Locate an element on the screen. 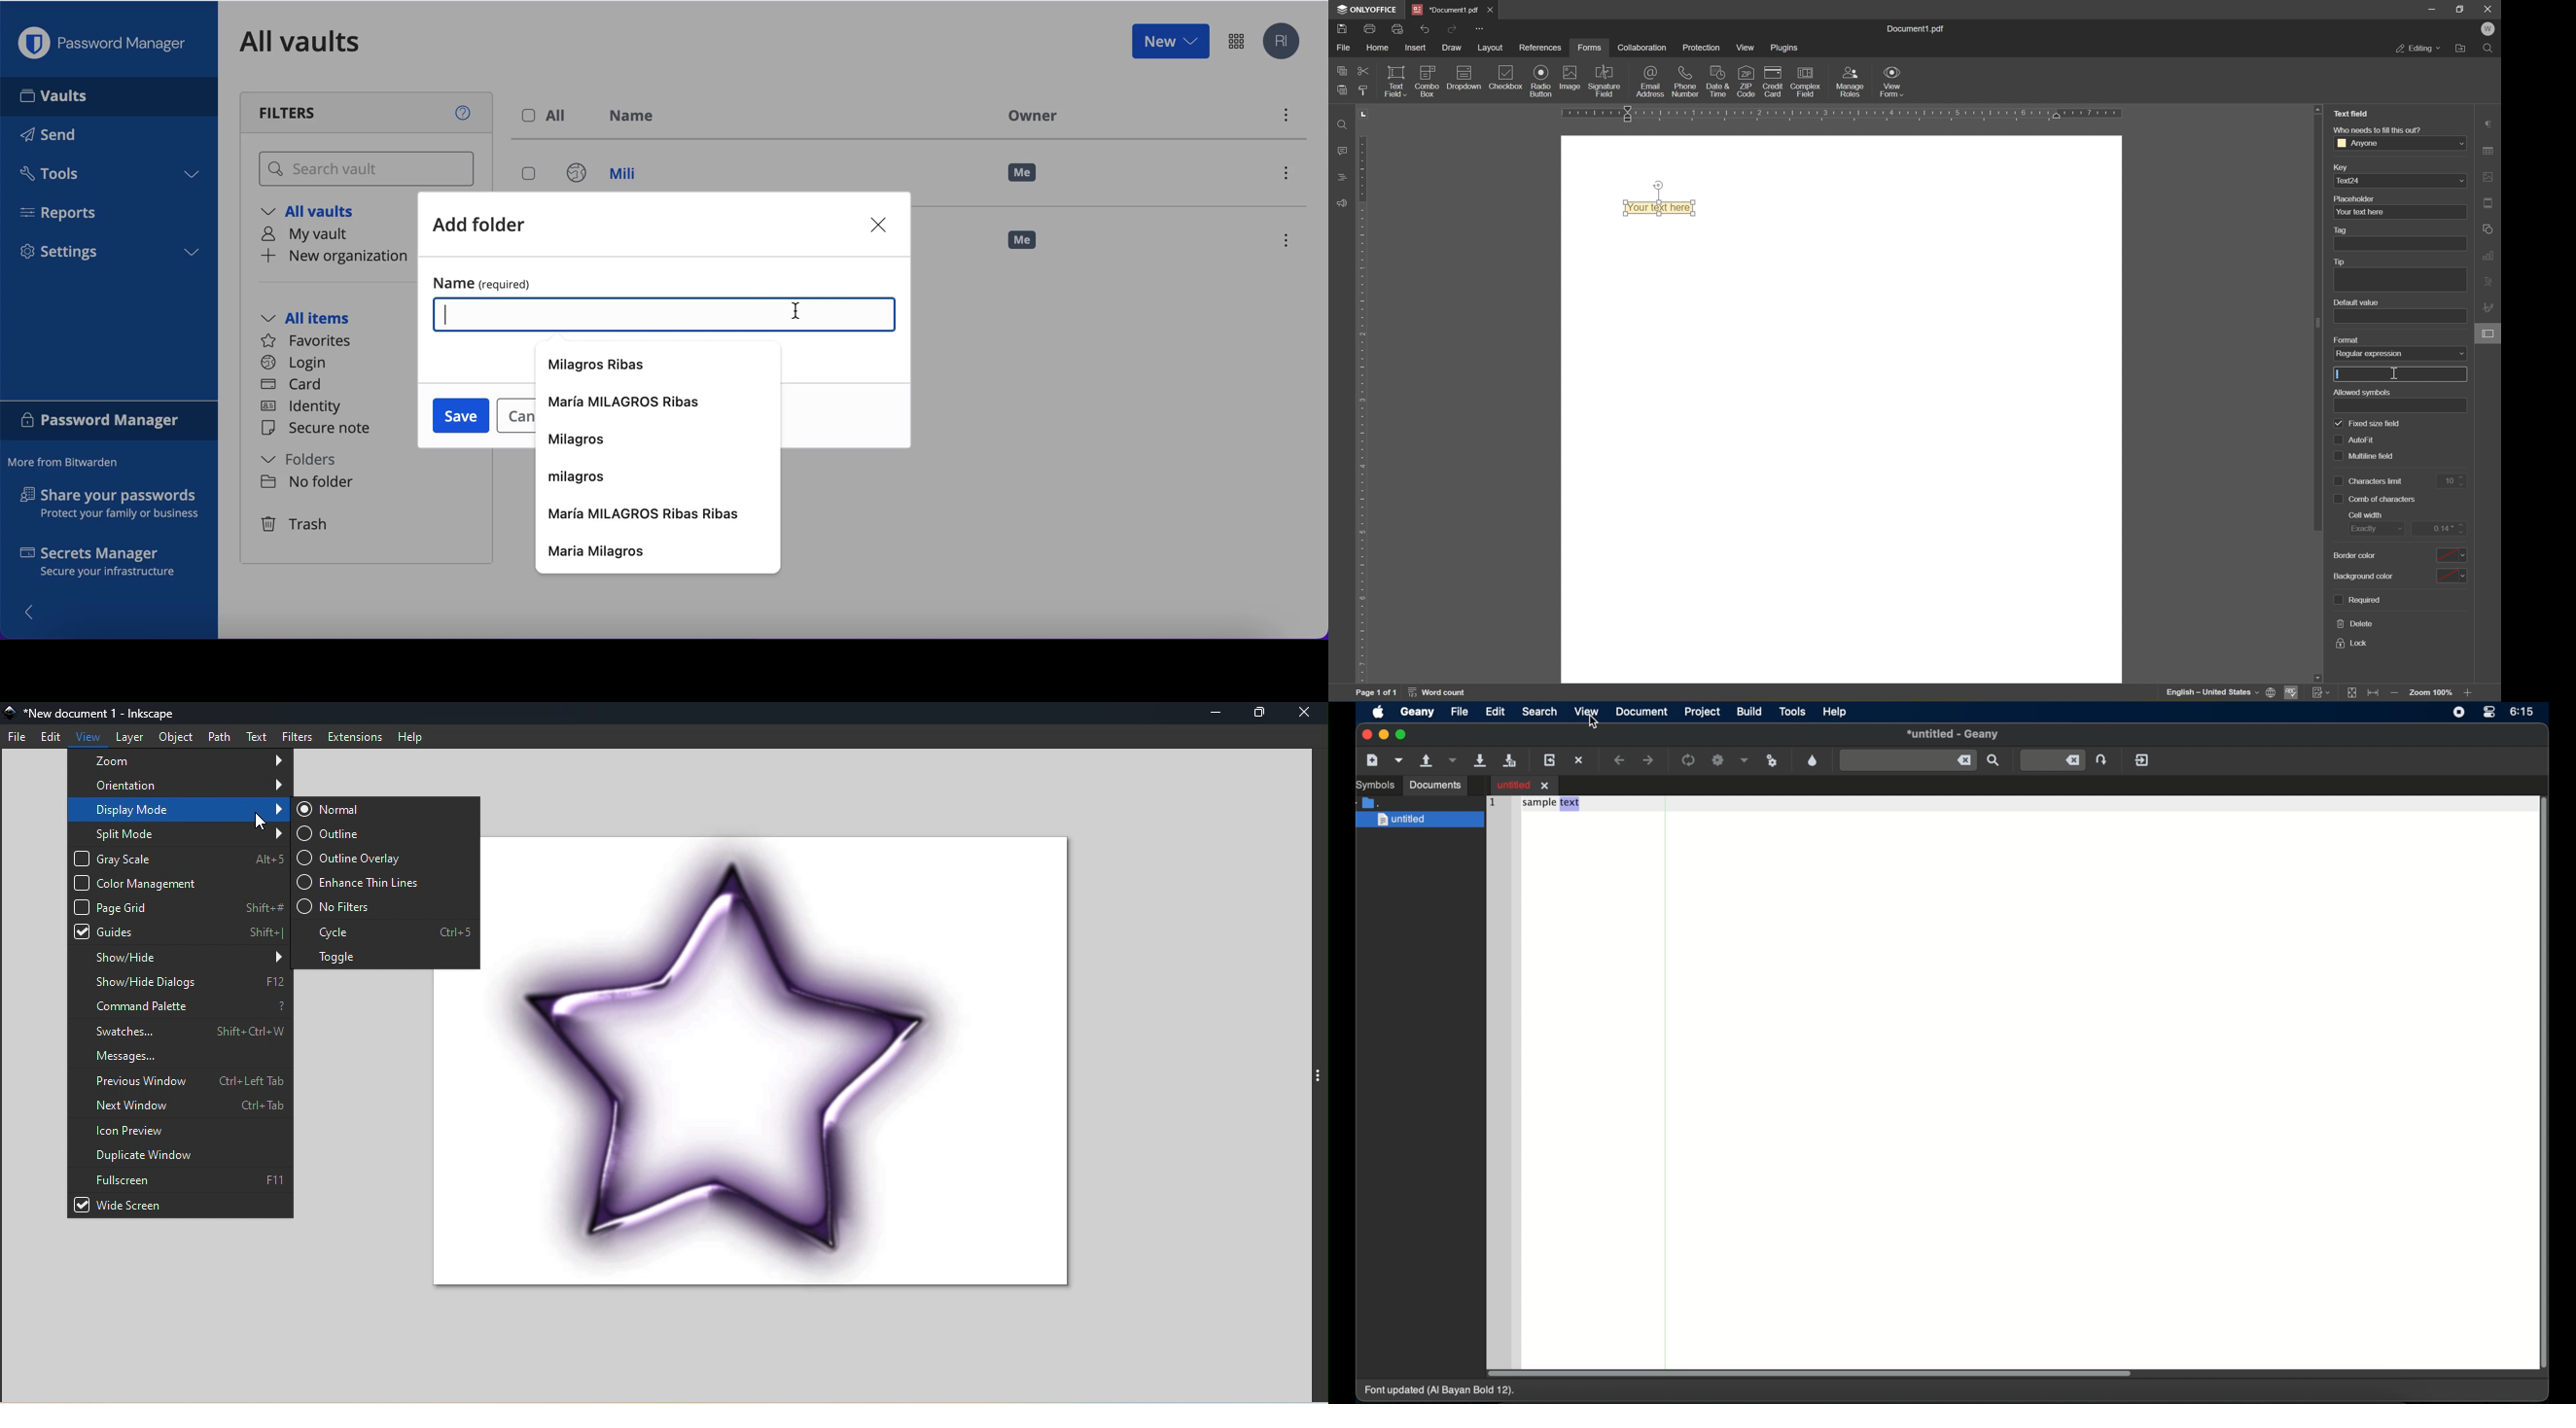 This screenshot has height=1428, width=2576. date and time is located at coordinates (1717, 81).